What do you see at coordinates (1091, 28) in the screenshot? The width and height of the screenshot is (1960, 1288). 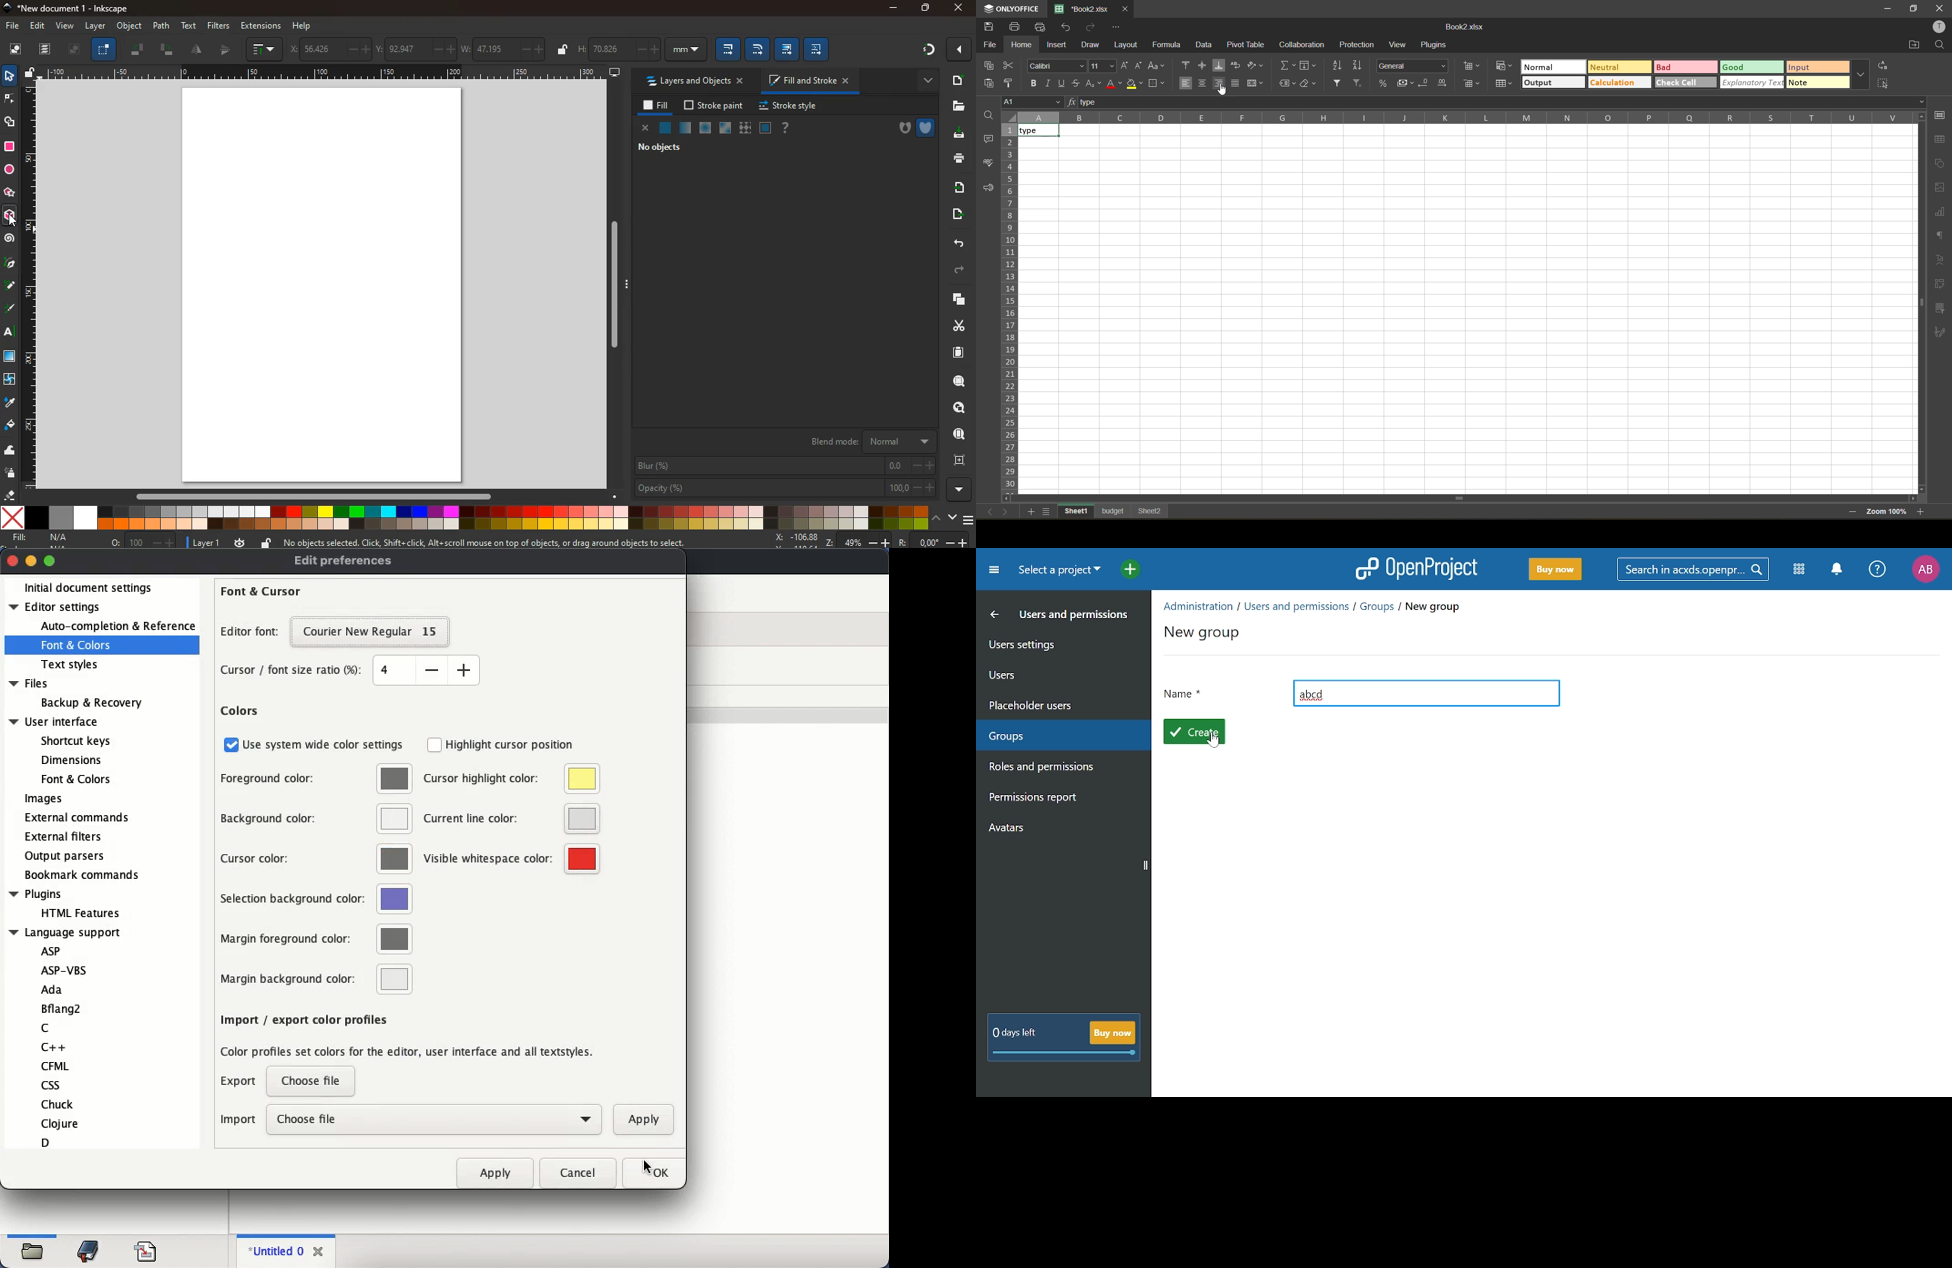 I see `redo` at bounding box center [1091, 28].